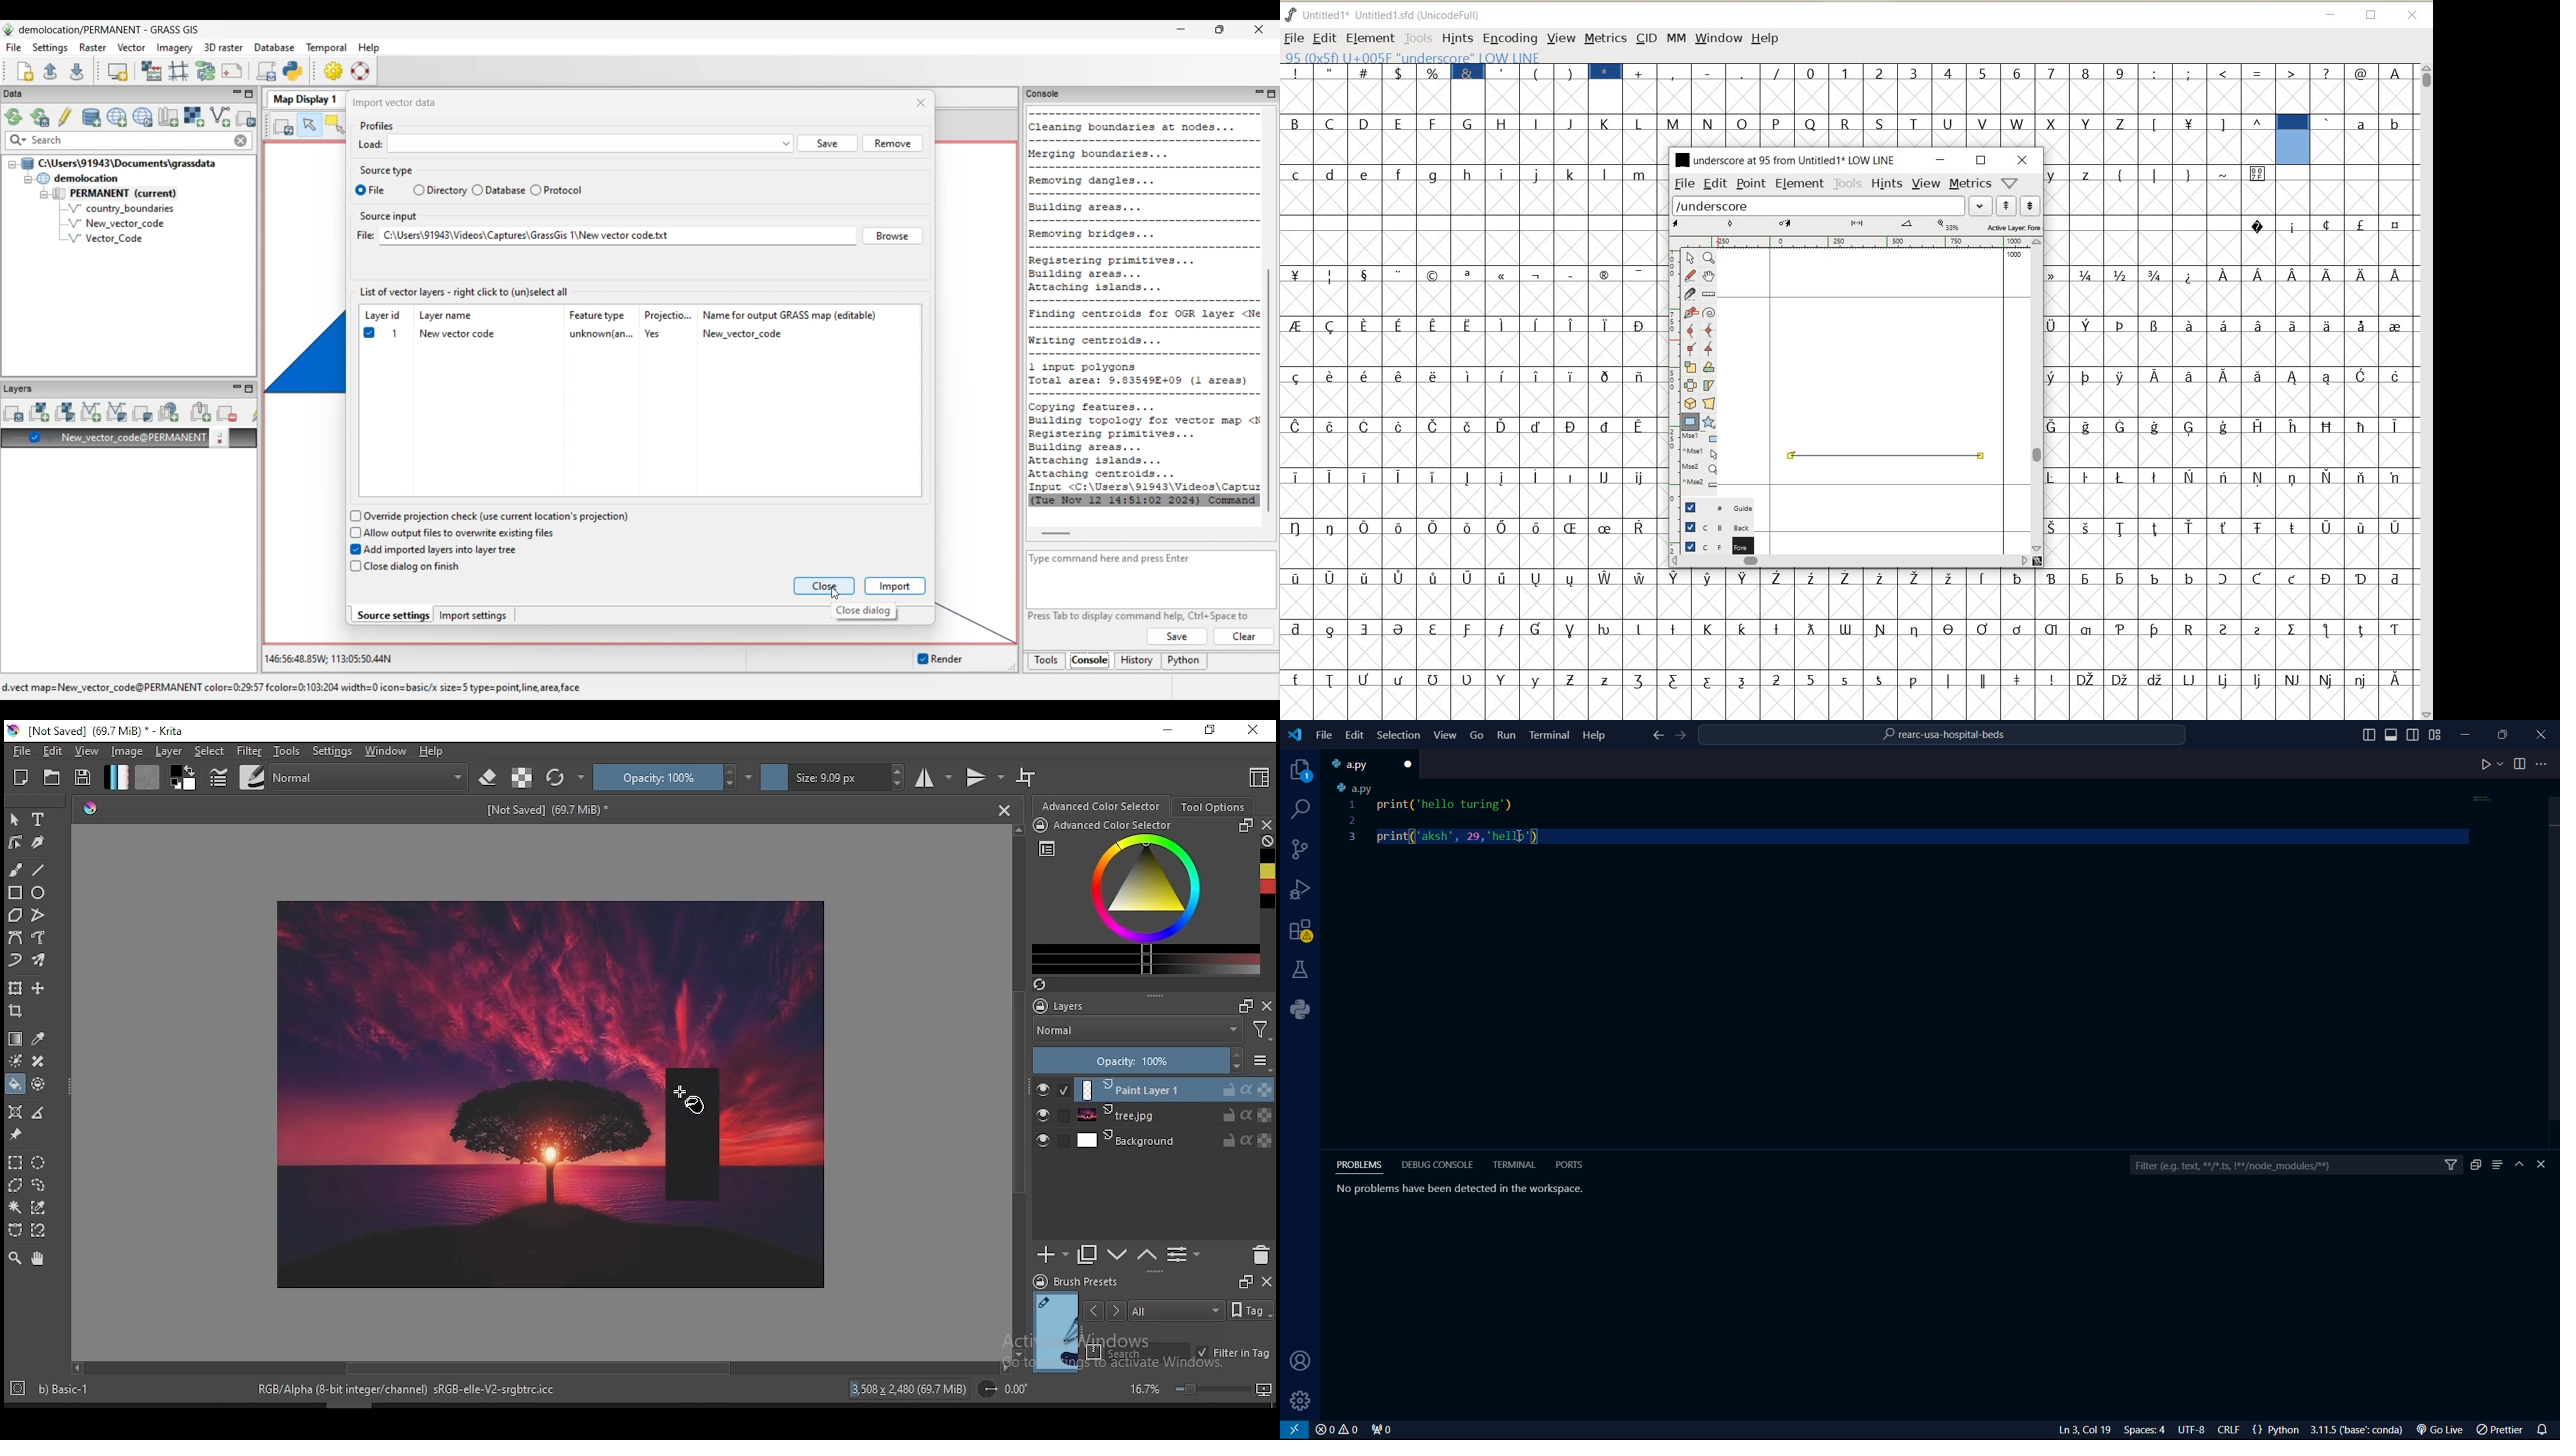 The height and width of the screenshot is (1456, 2576). What do you see at coordinates (1075, 1281) in the screenshot?
I see `brush preset` at bounding box center [1075, 1281].